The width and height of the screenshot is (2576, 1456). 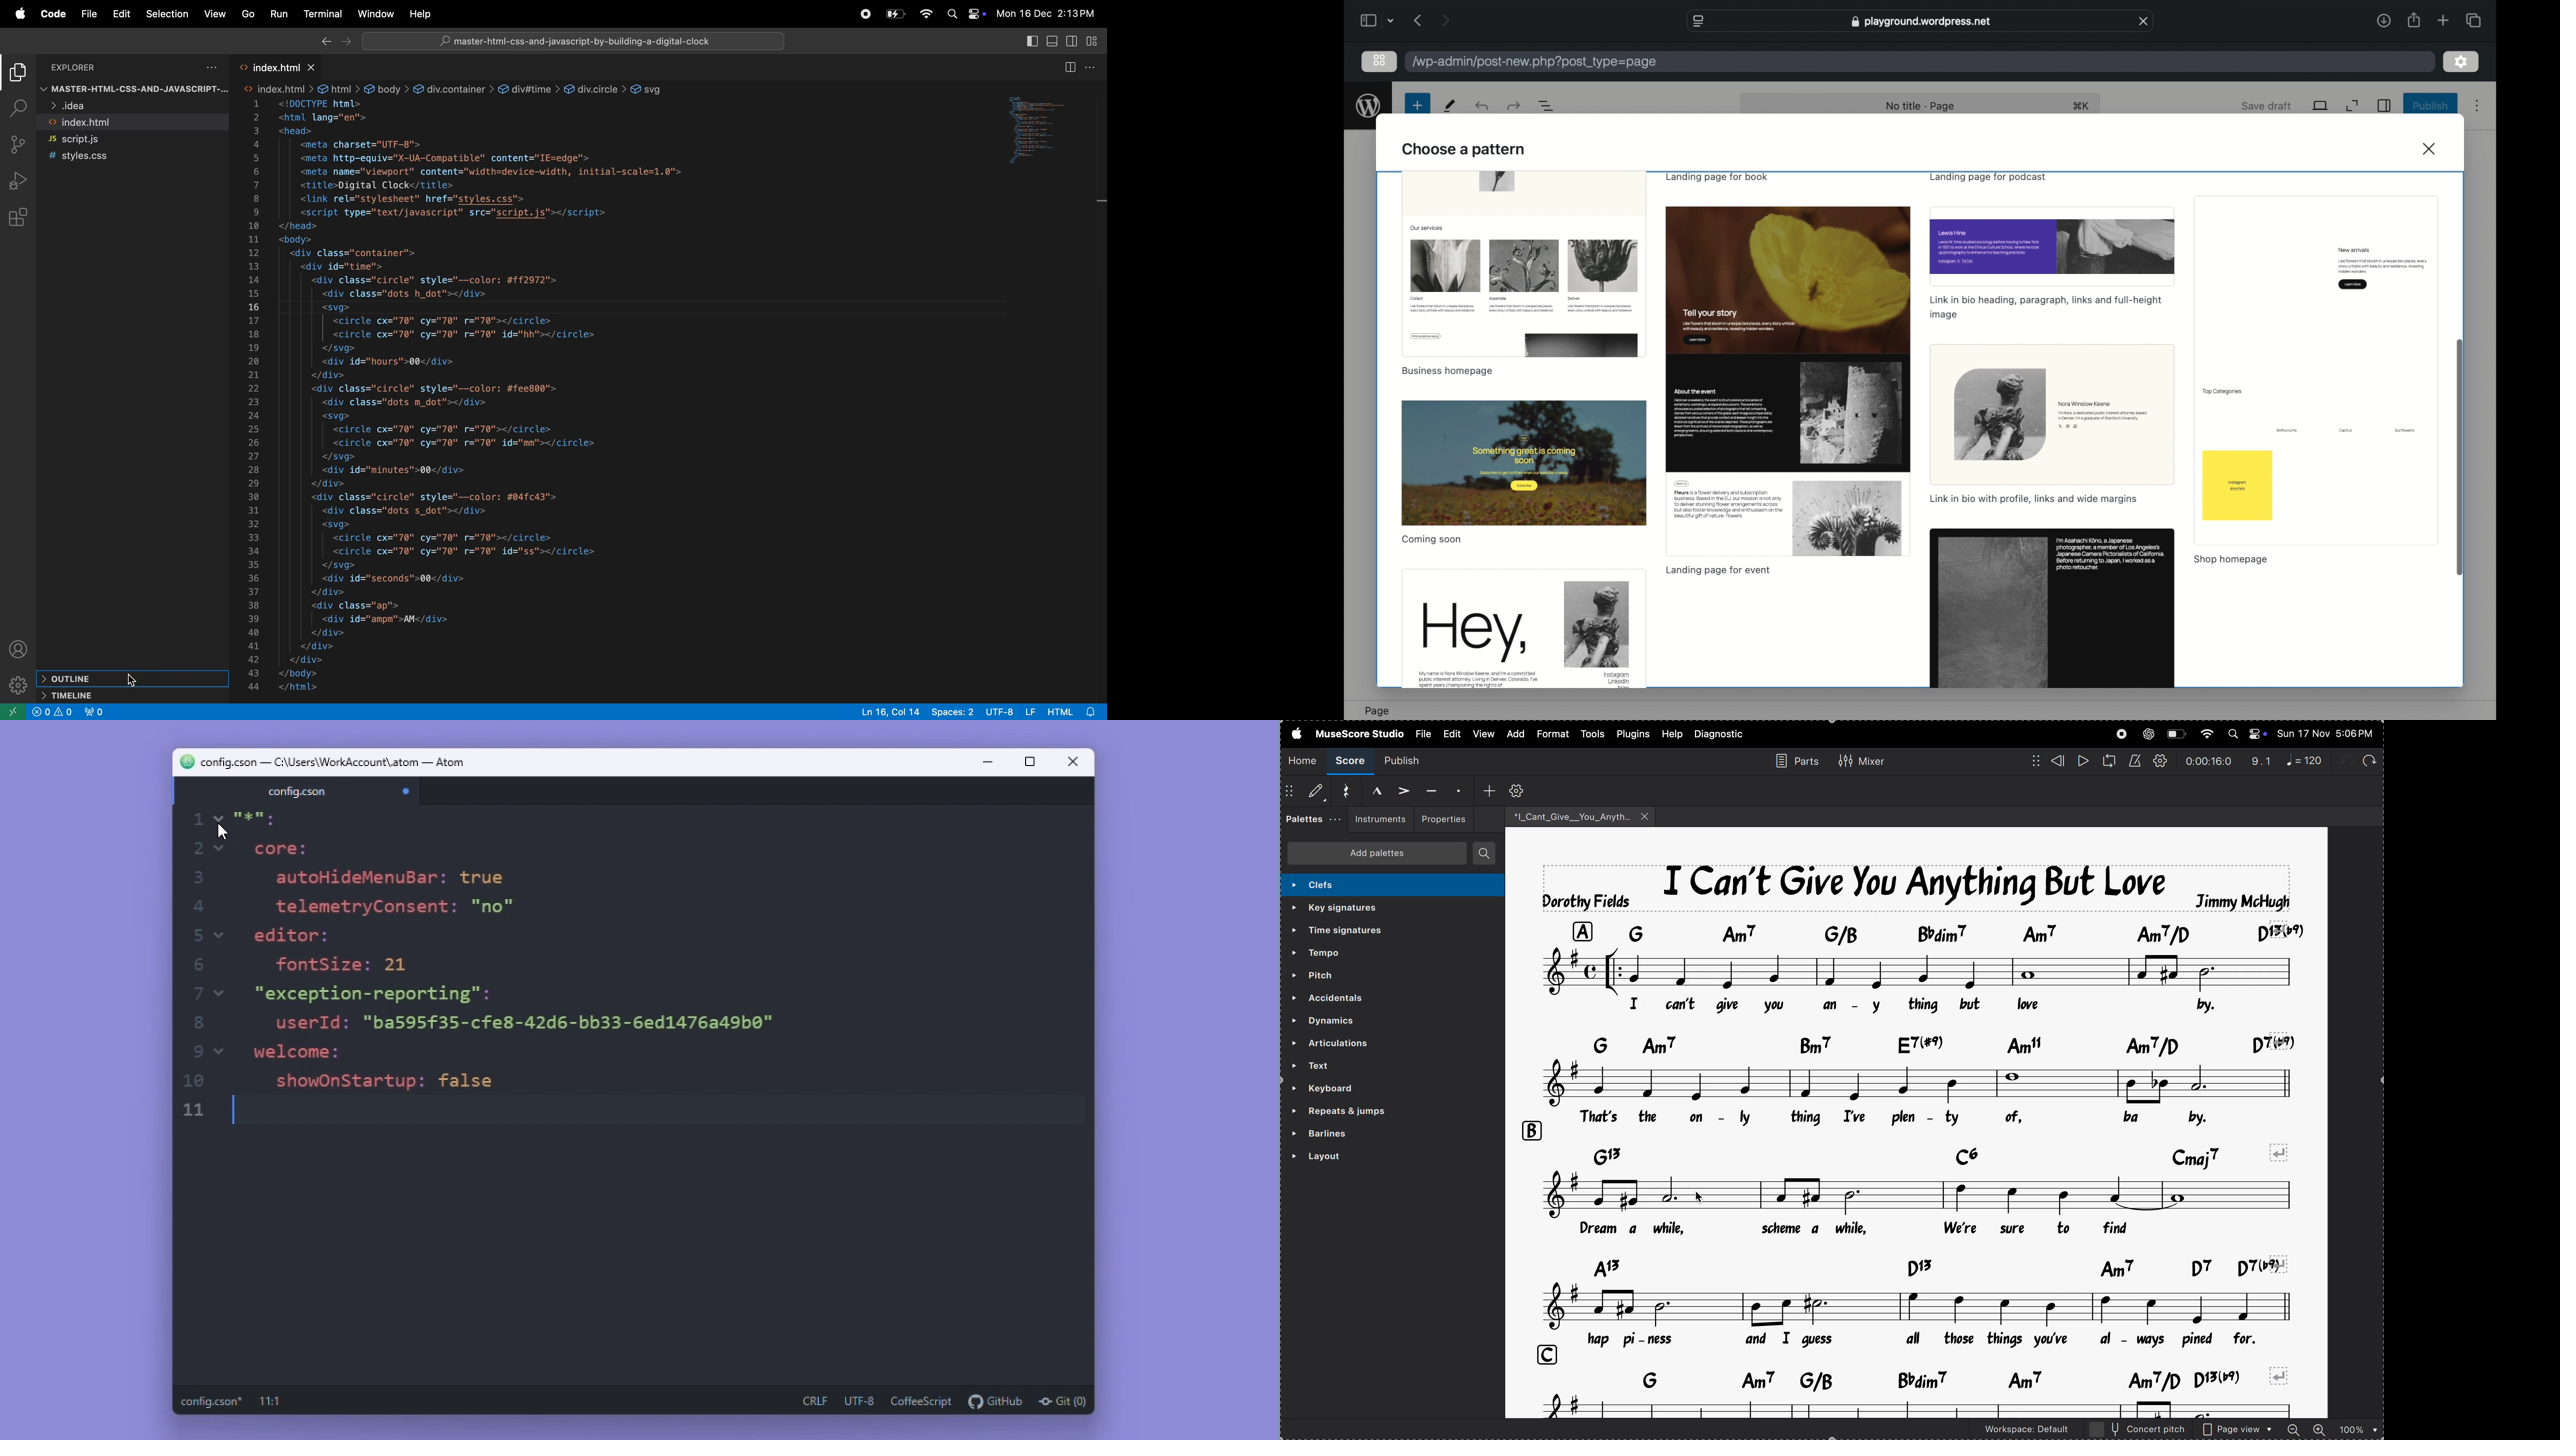 I want to click on link in bio with profile, links and wide margins, so click(x=2035, y=500).